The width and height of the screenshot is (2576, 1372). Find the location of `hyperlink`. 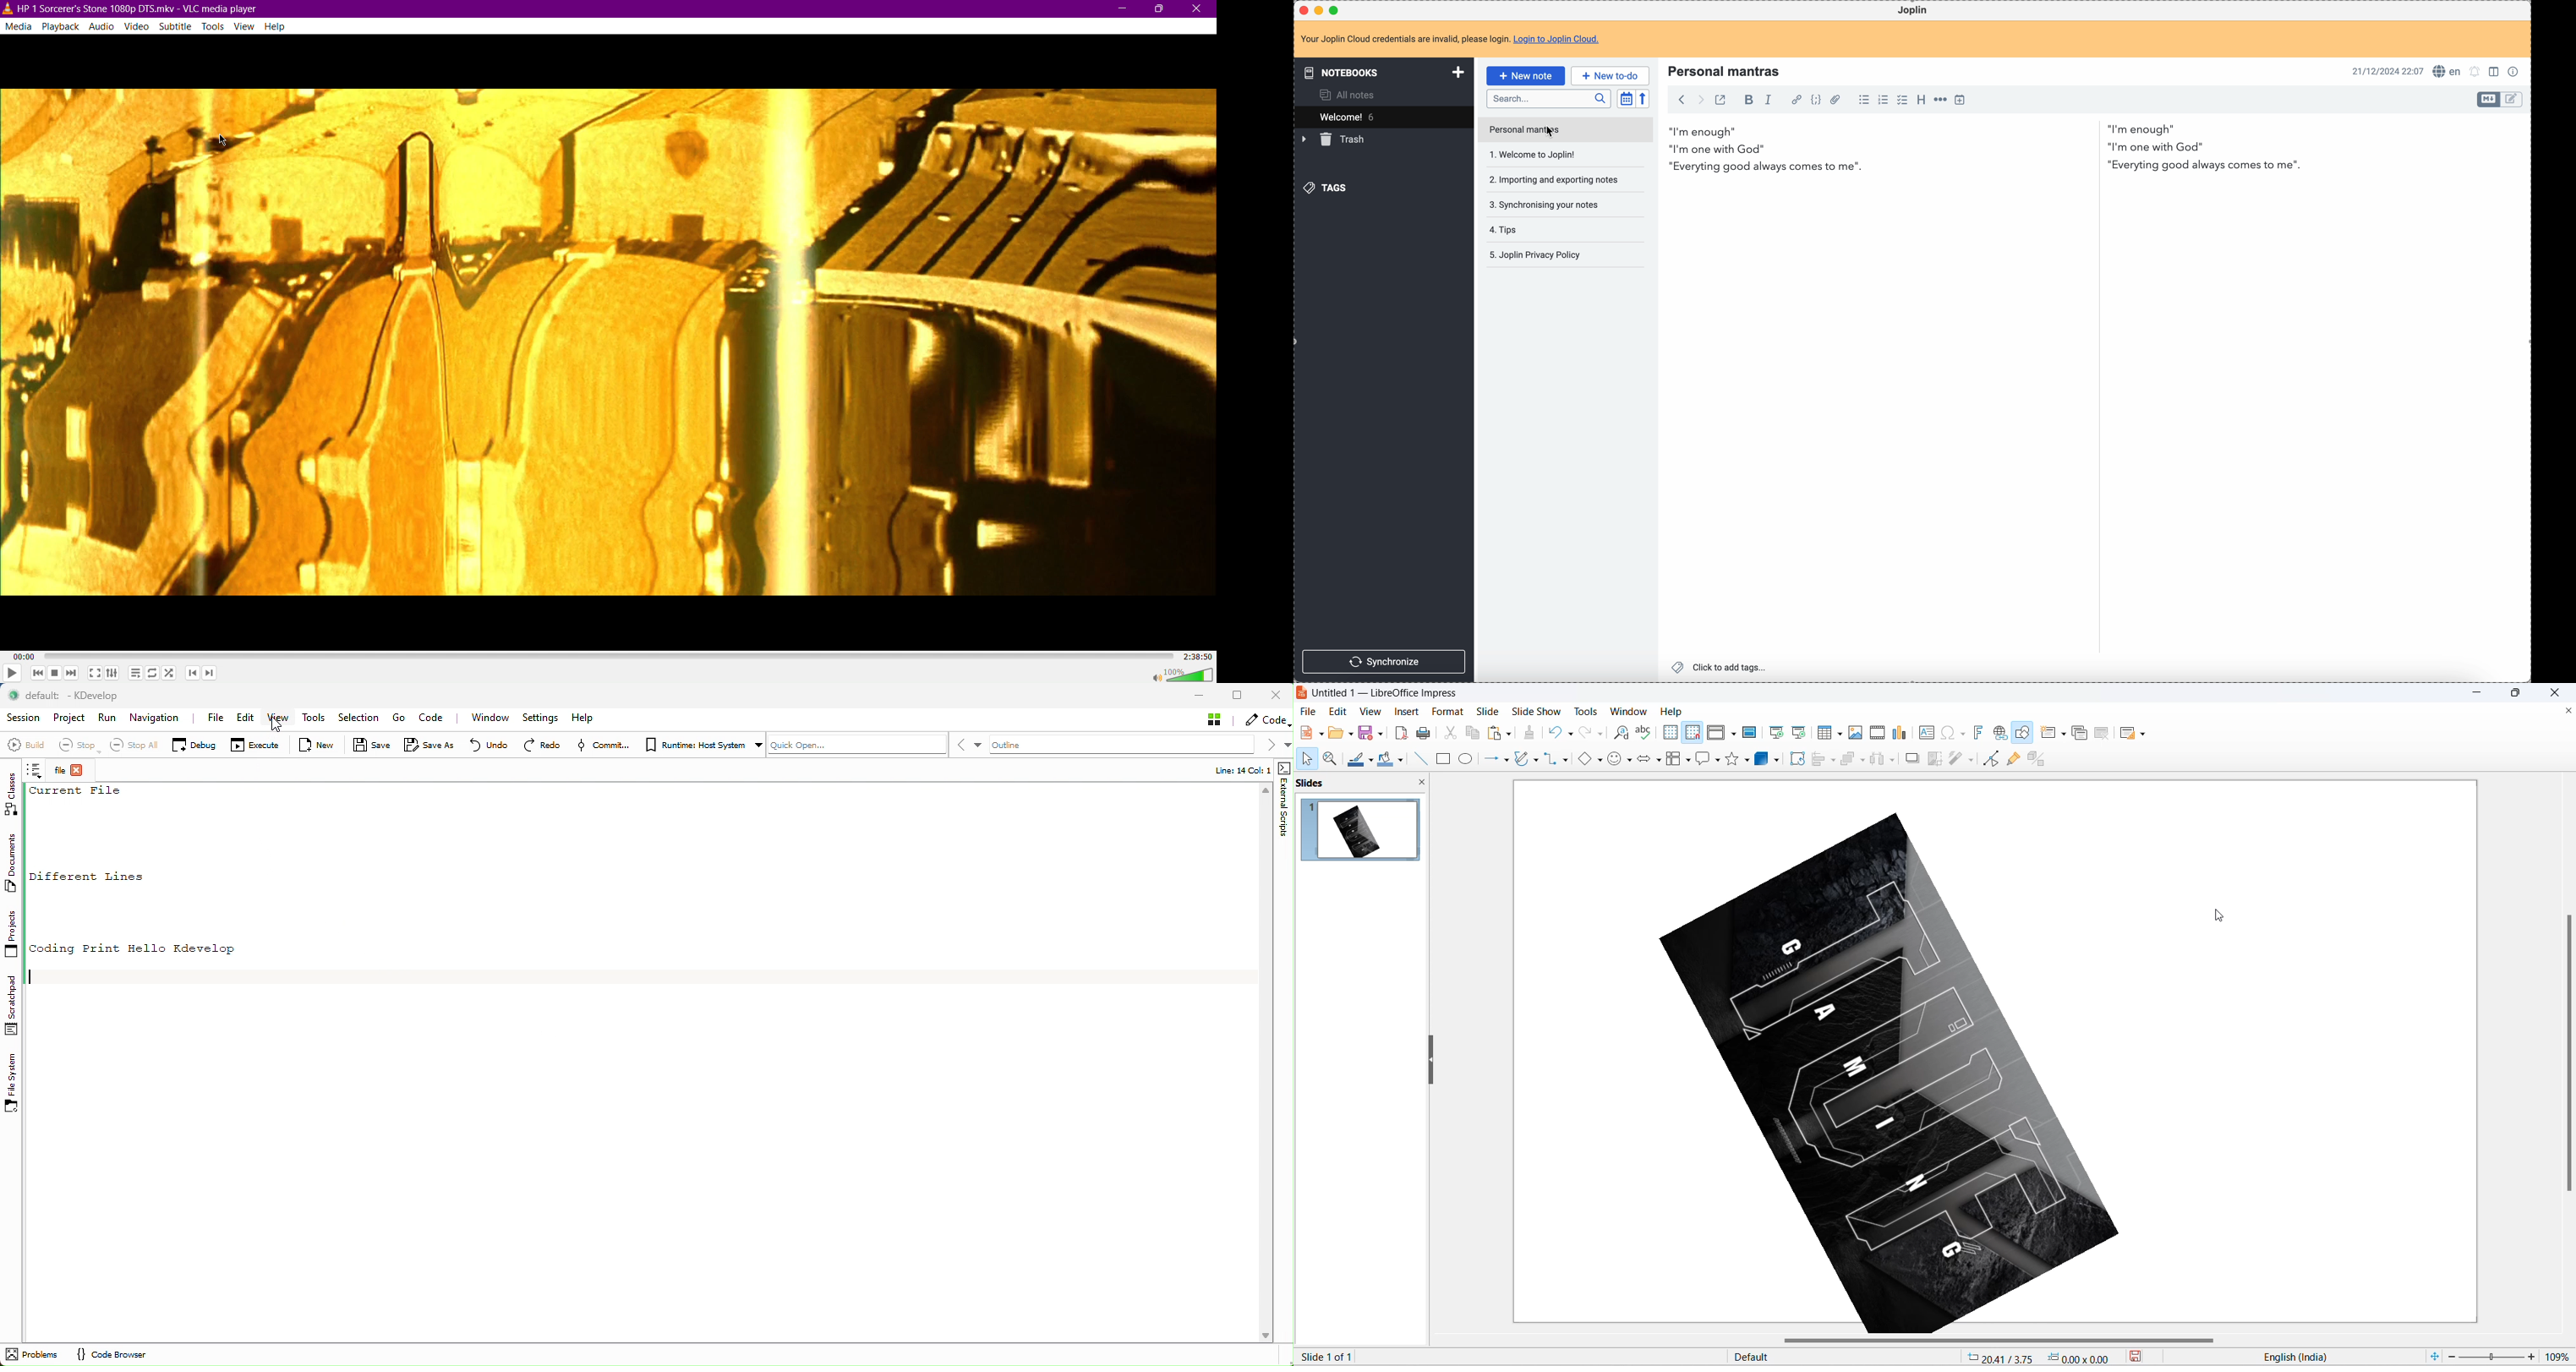

hyperlink is located at coordinates (1795, 101).